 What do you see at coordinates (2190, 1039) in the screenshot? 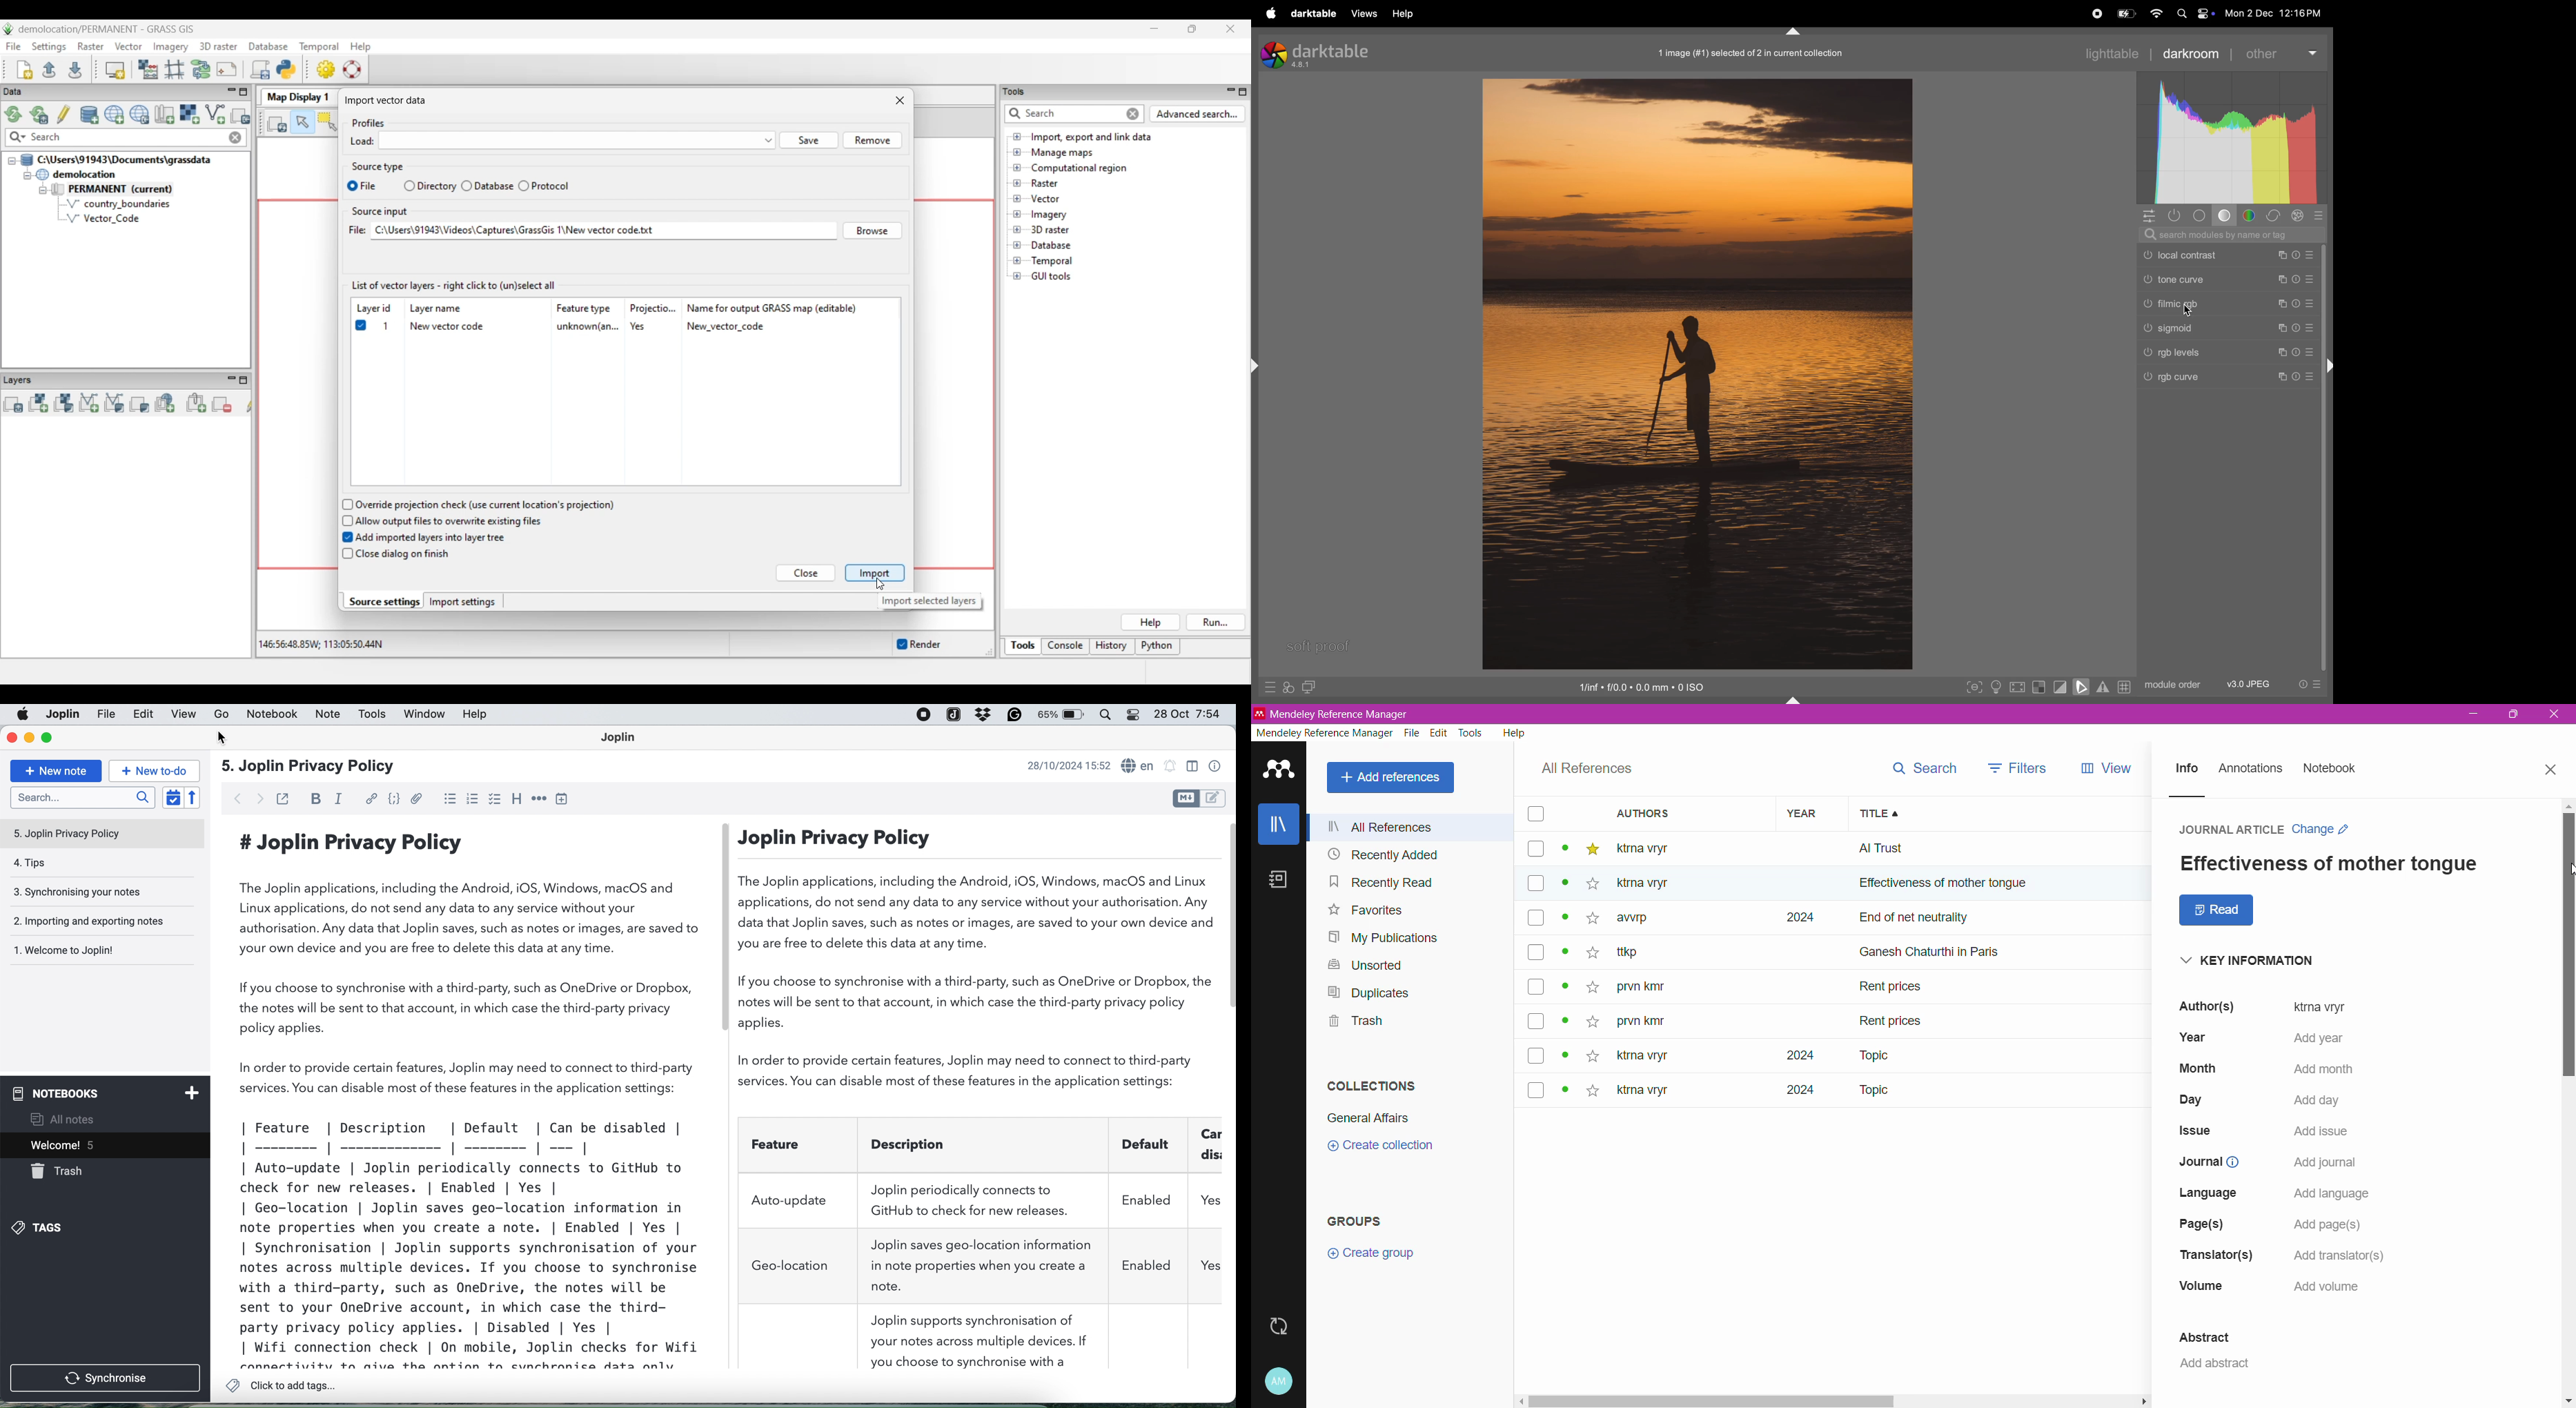
I see `Year` at bounding box center [2190, 1039].